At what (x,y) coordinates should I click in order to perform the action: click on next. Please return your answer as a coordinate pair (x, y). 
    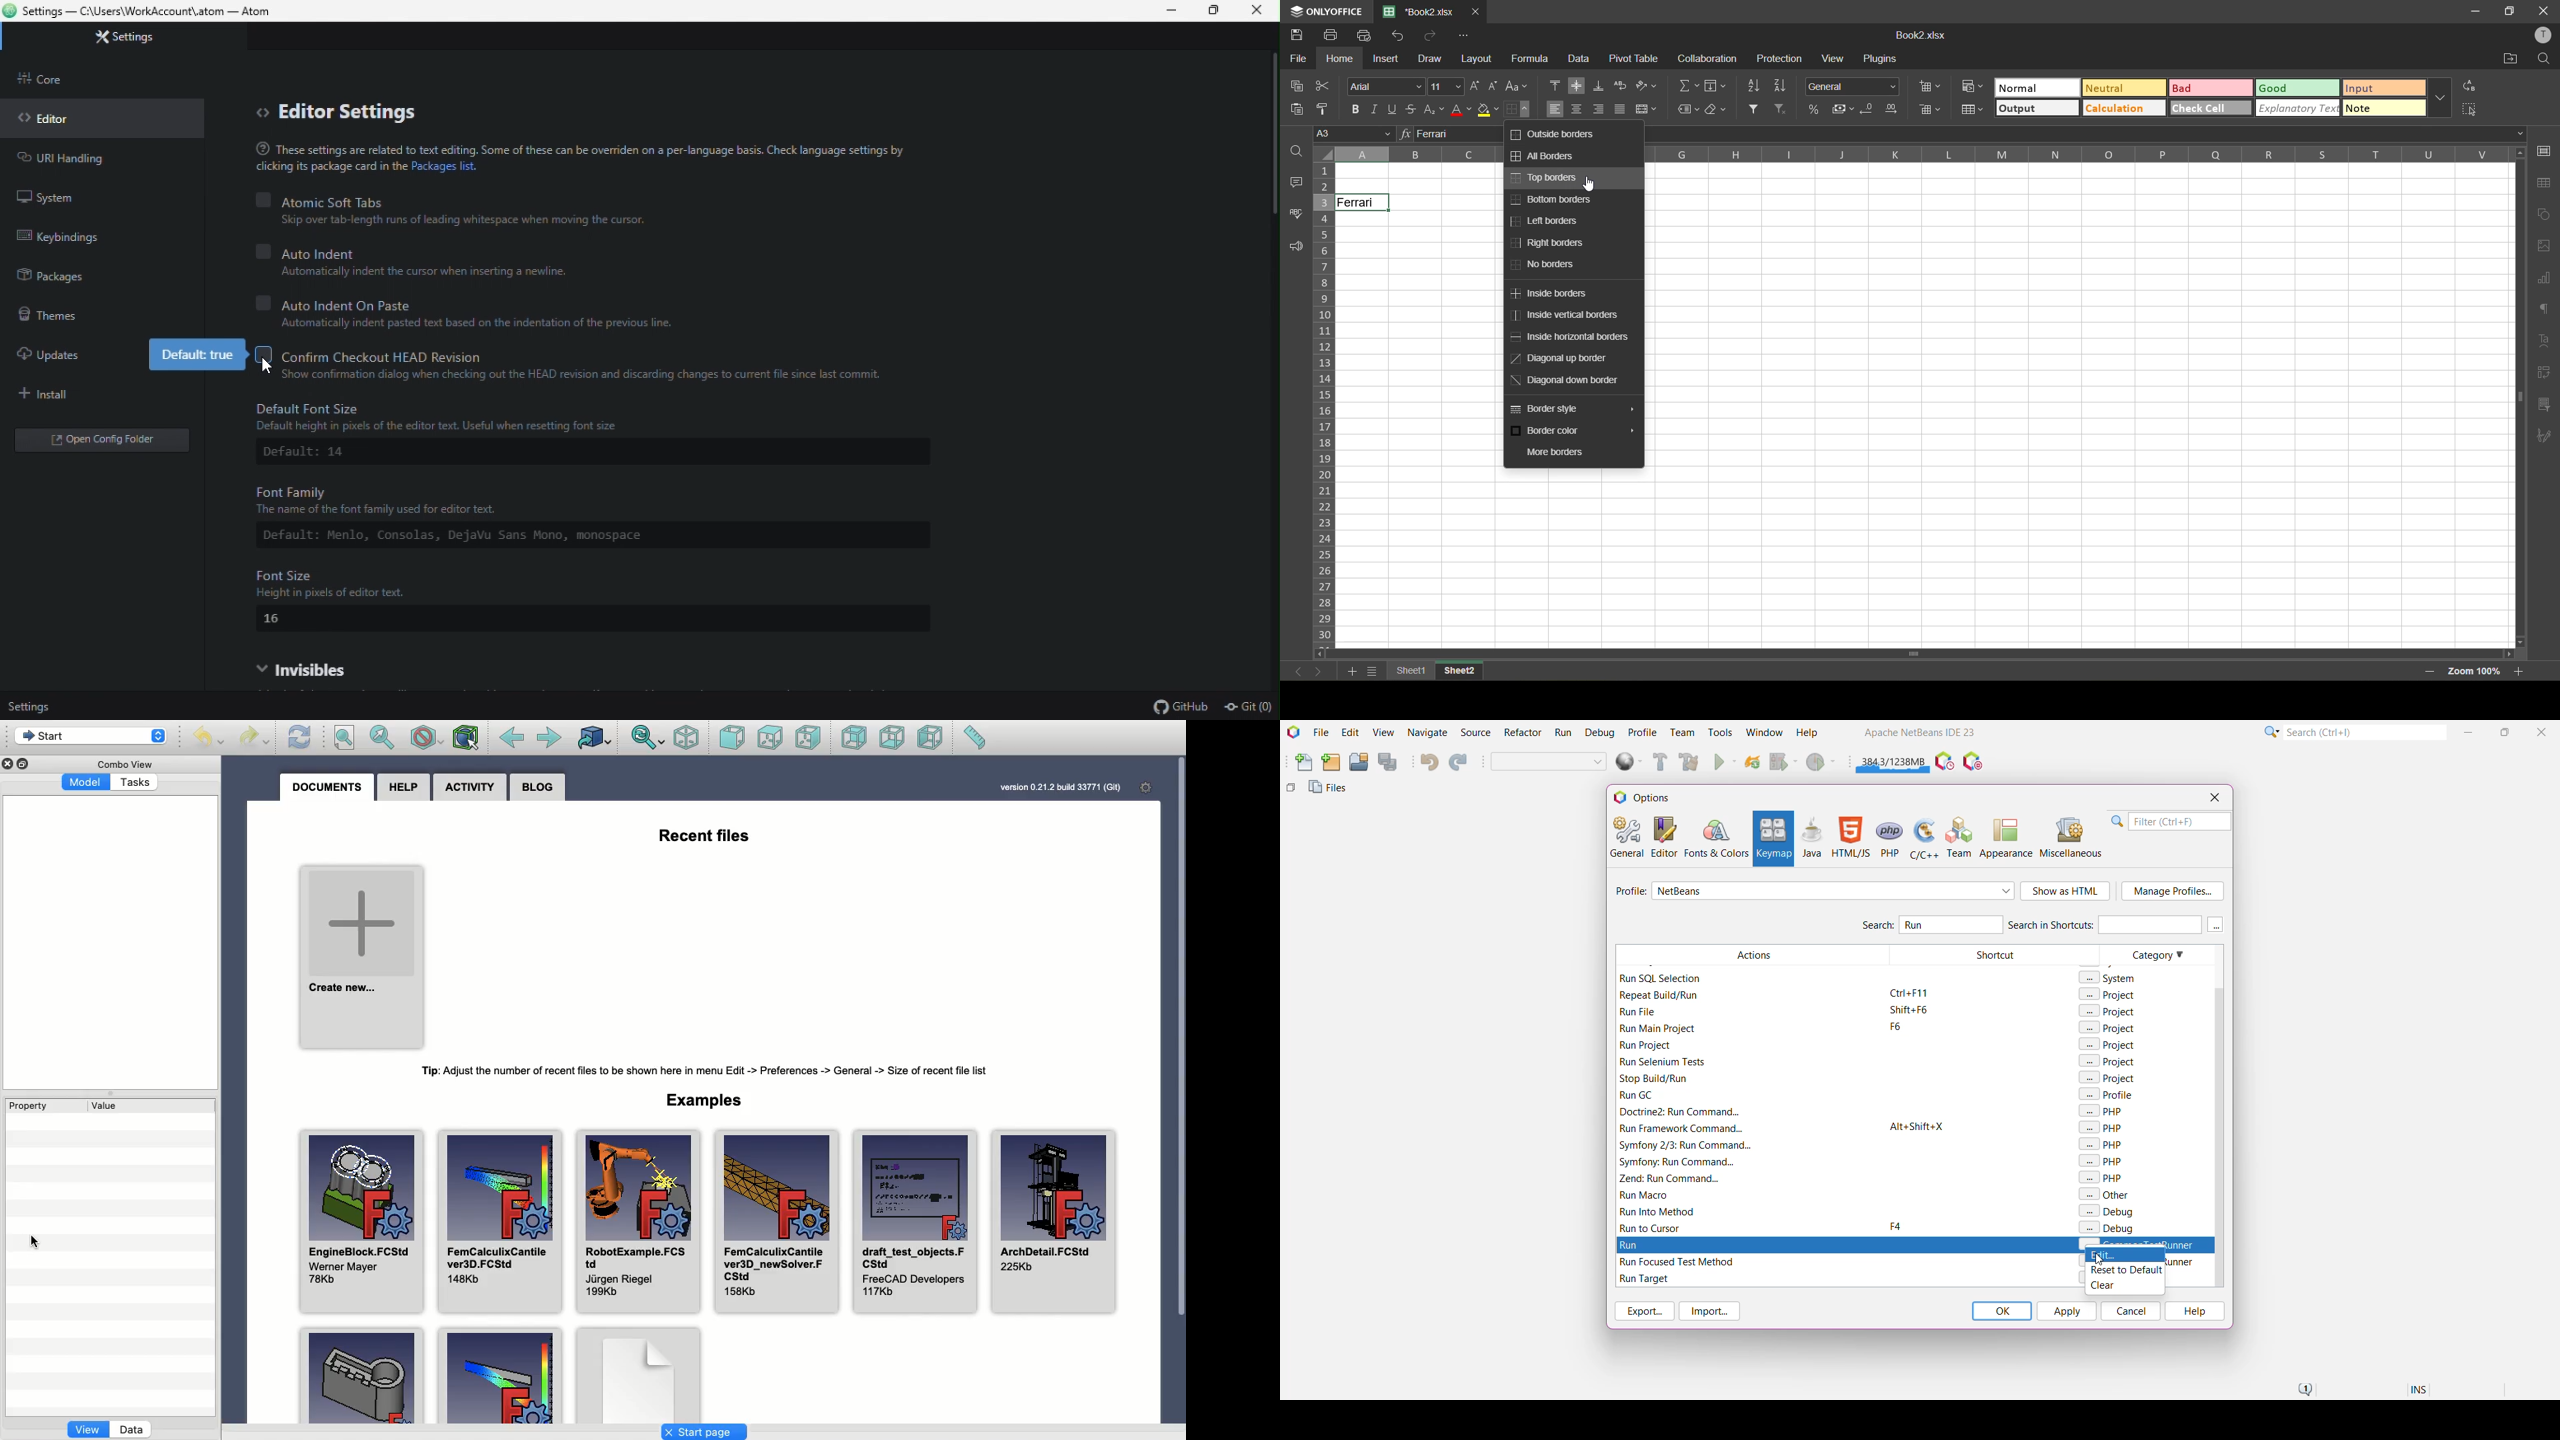
    Looking at the image, I should click on (1317, 672).